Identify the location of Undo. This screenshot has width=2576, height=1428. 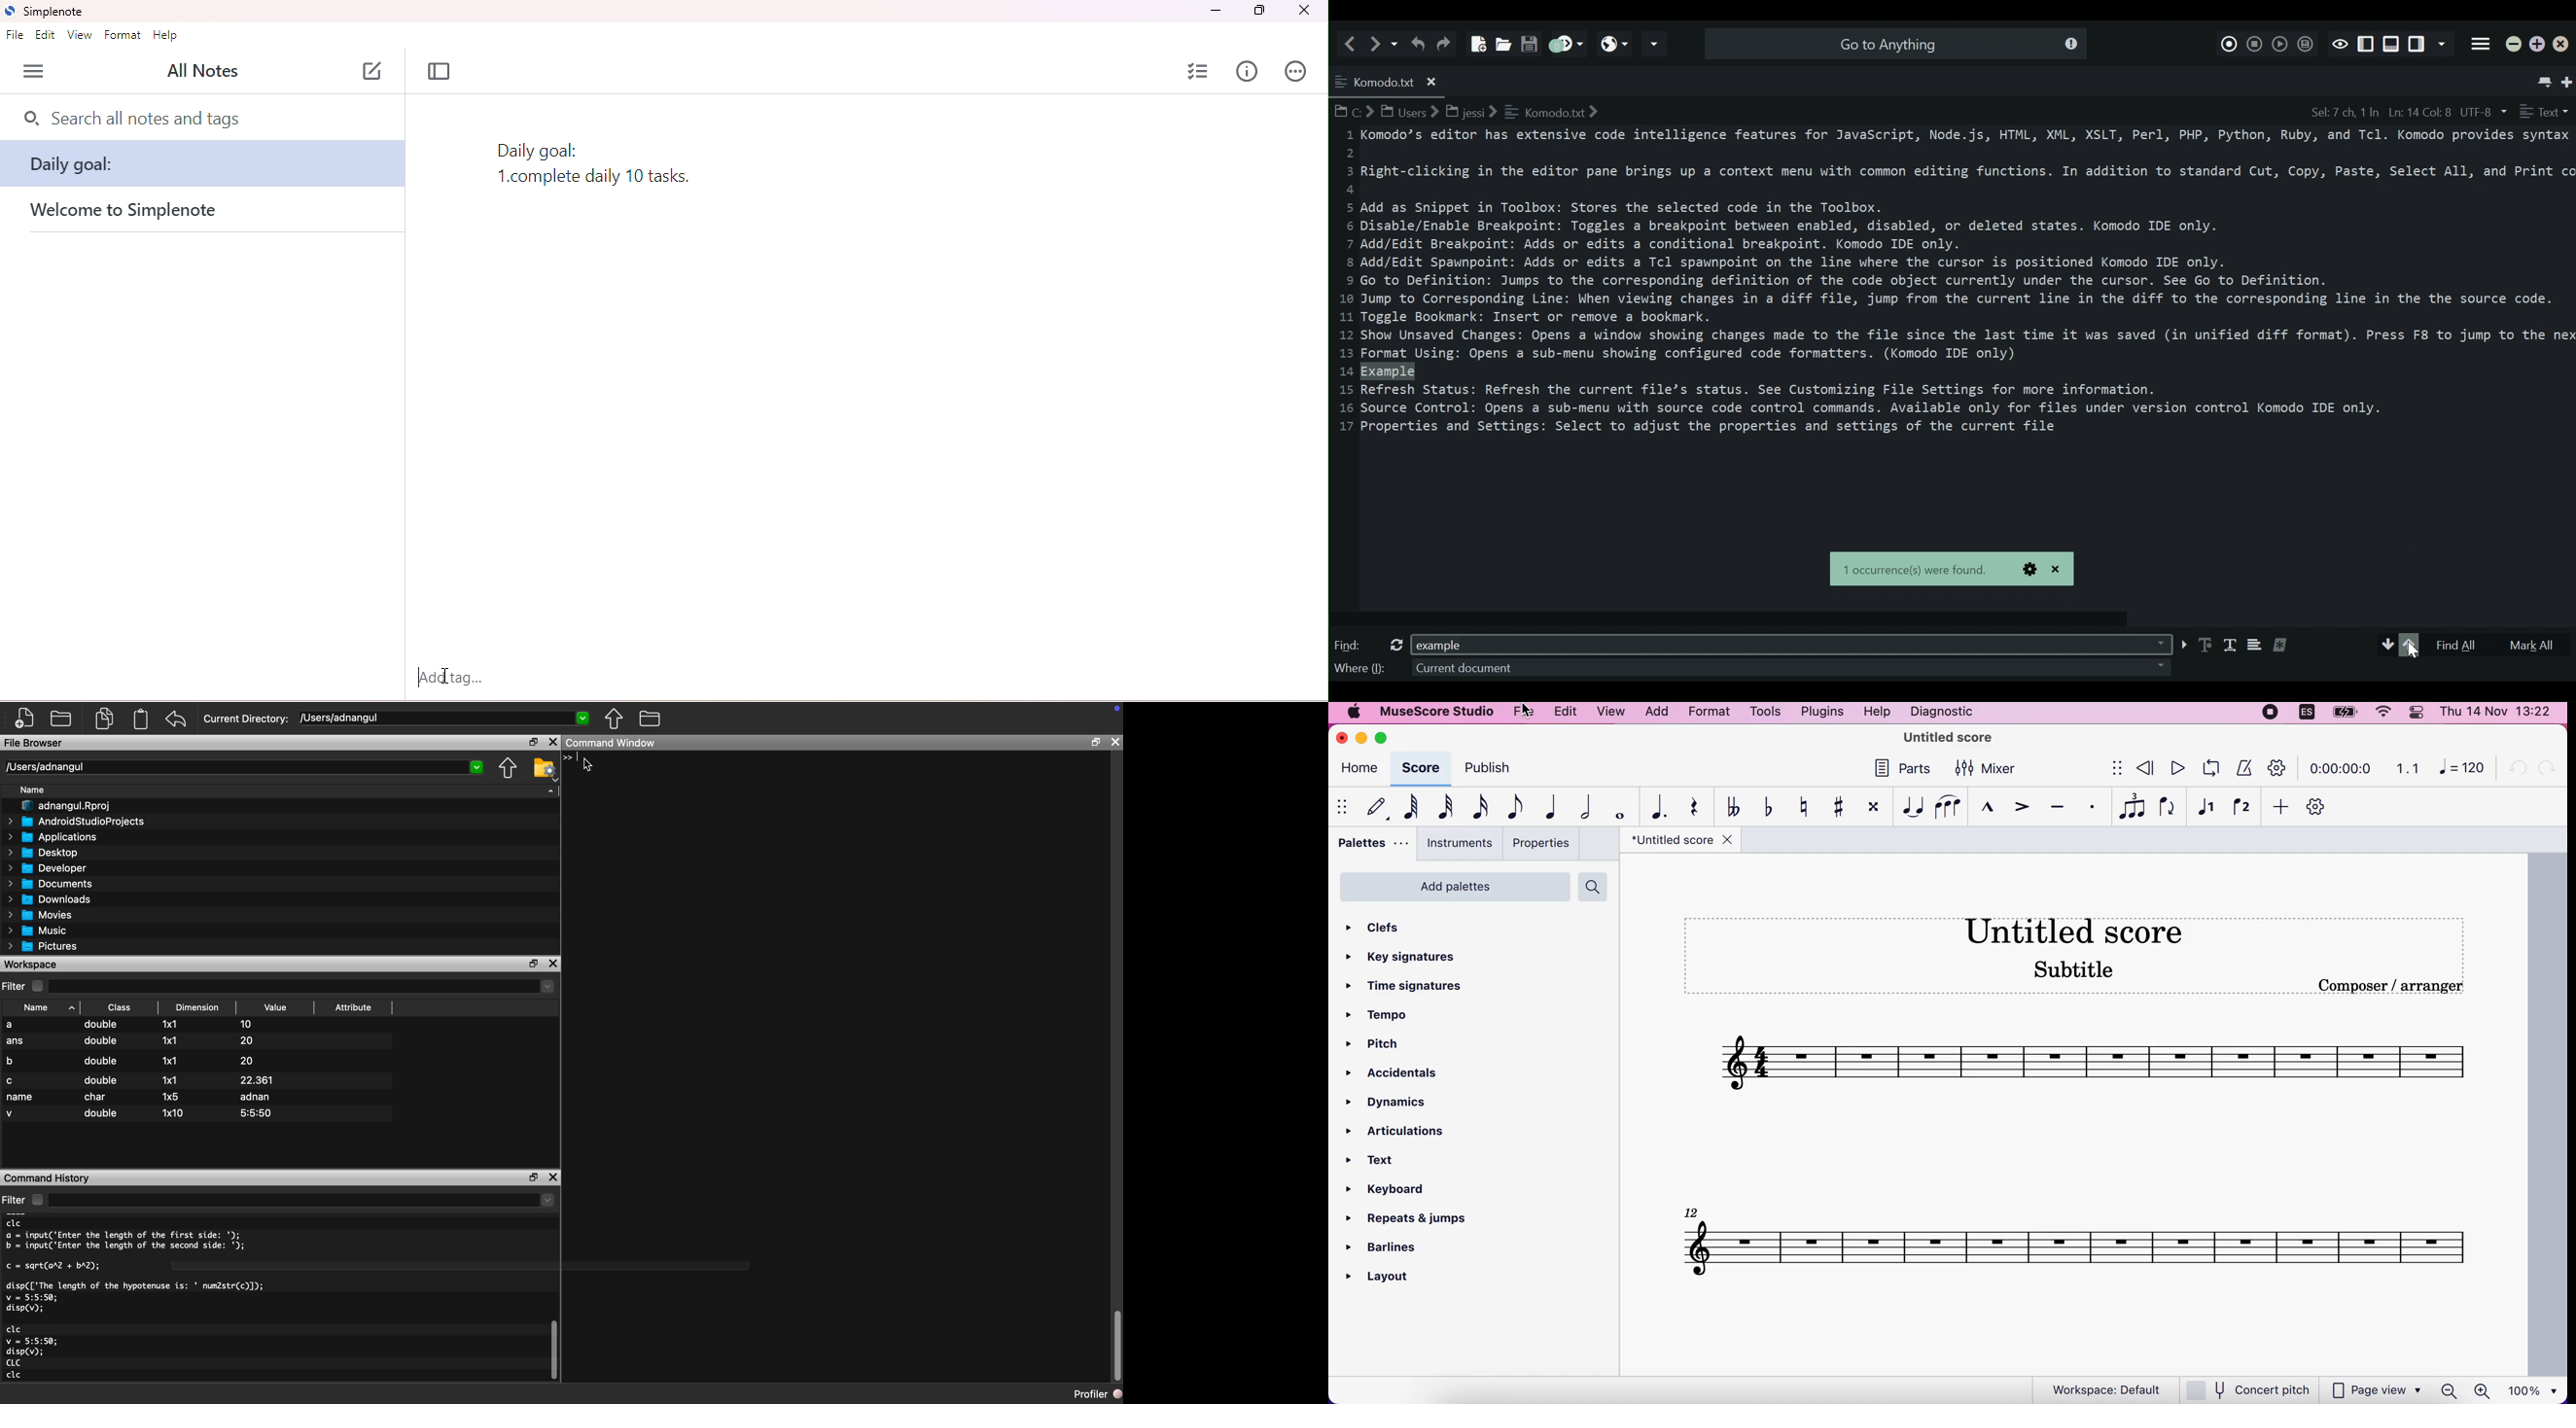
(1417, 43).